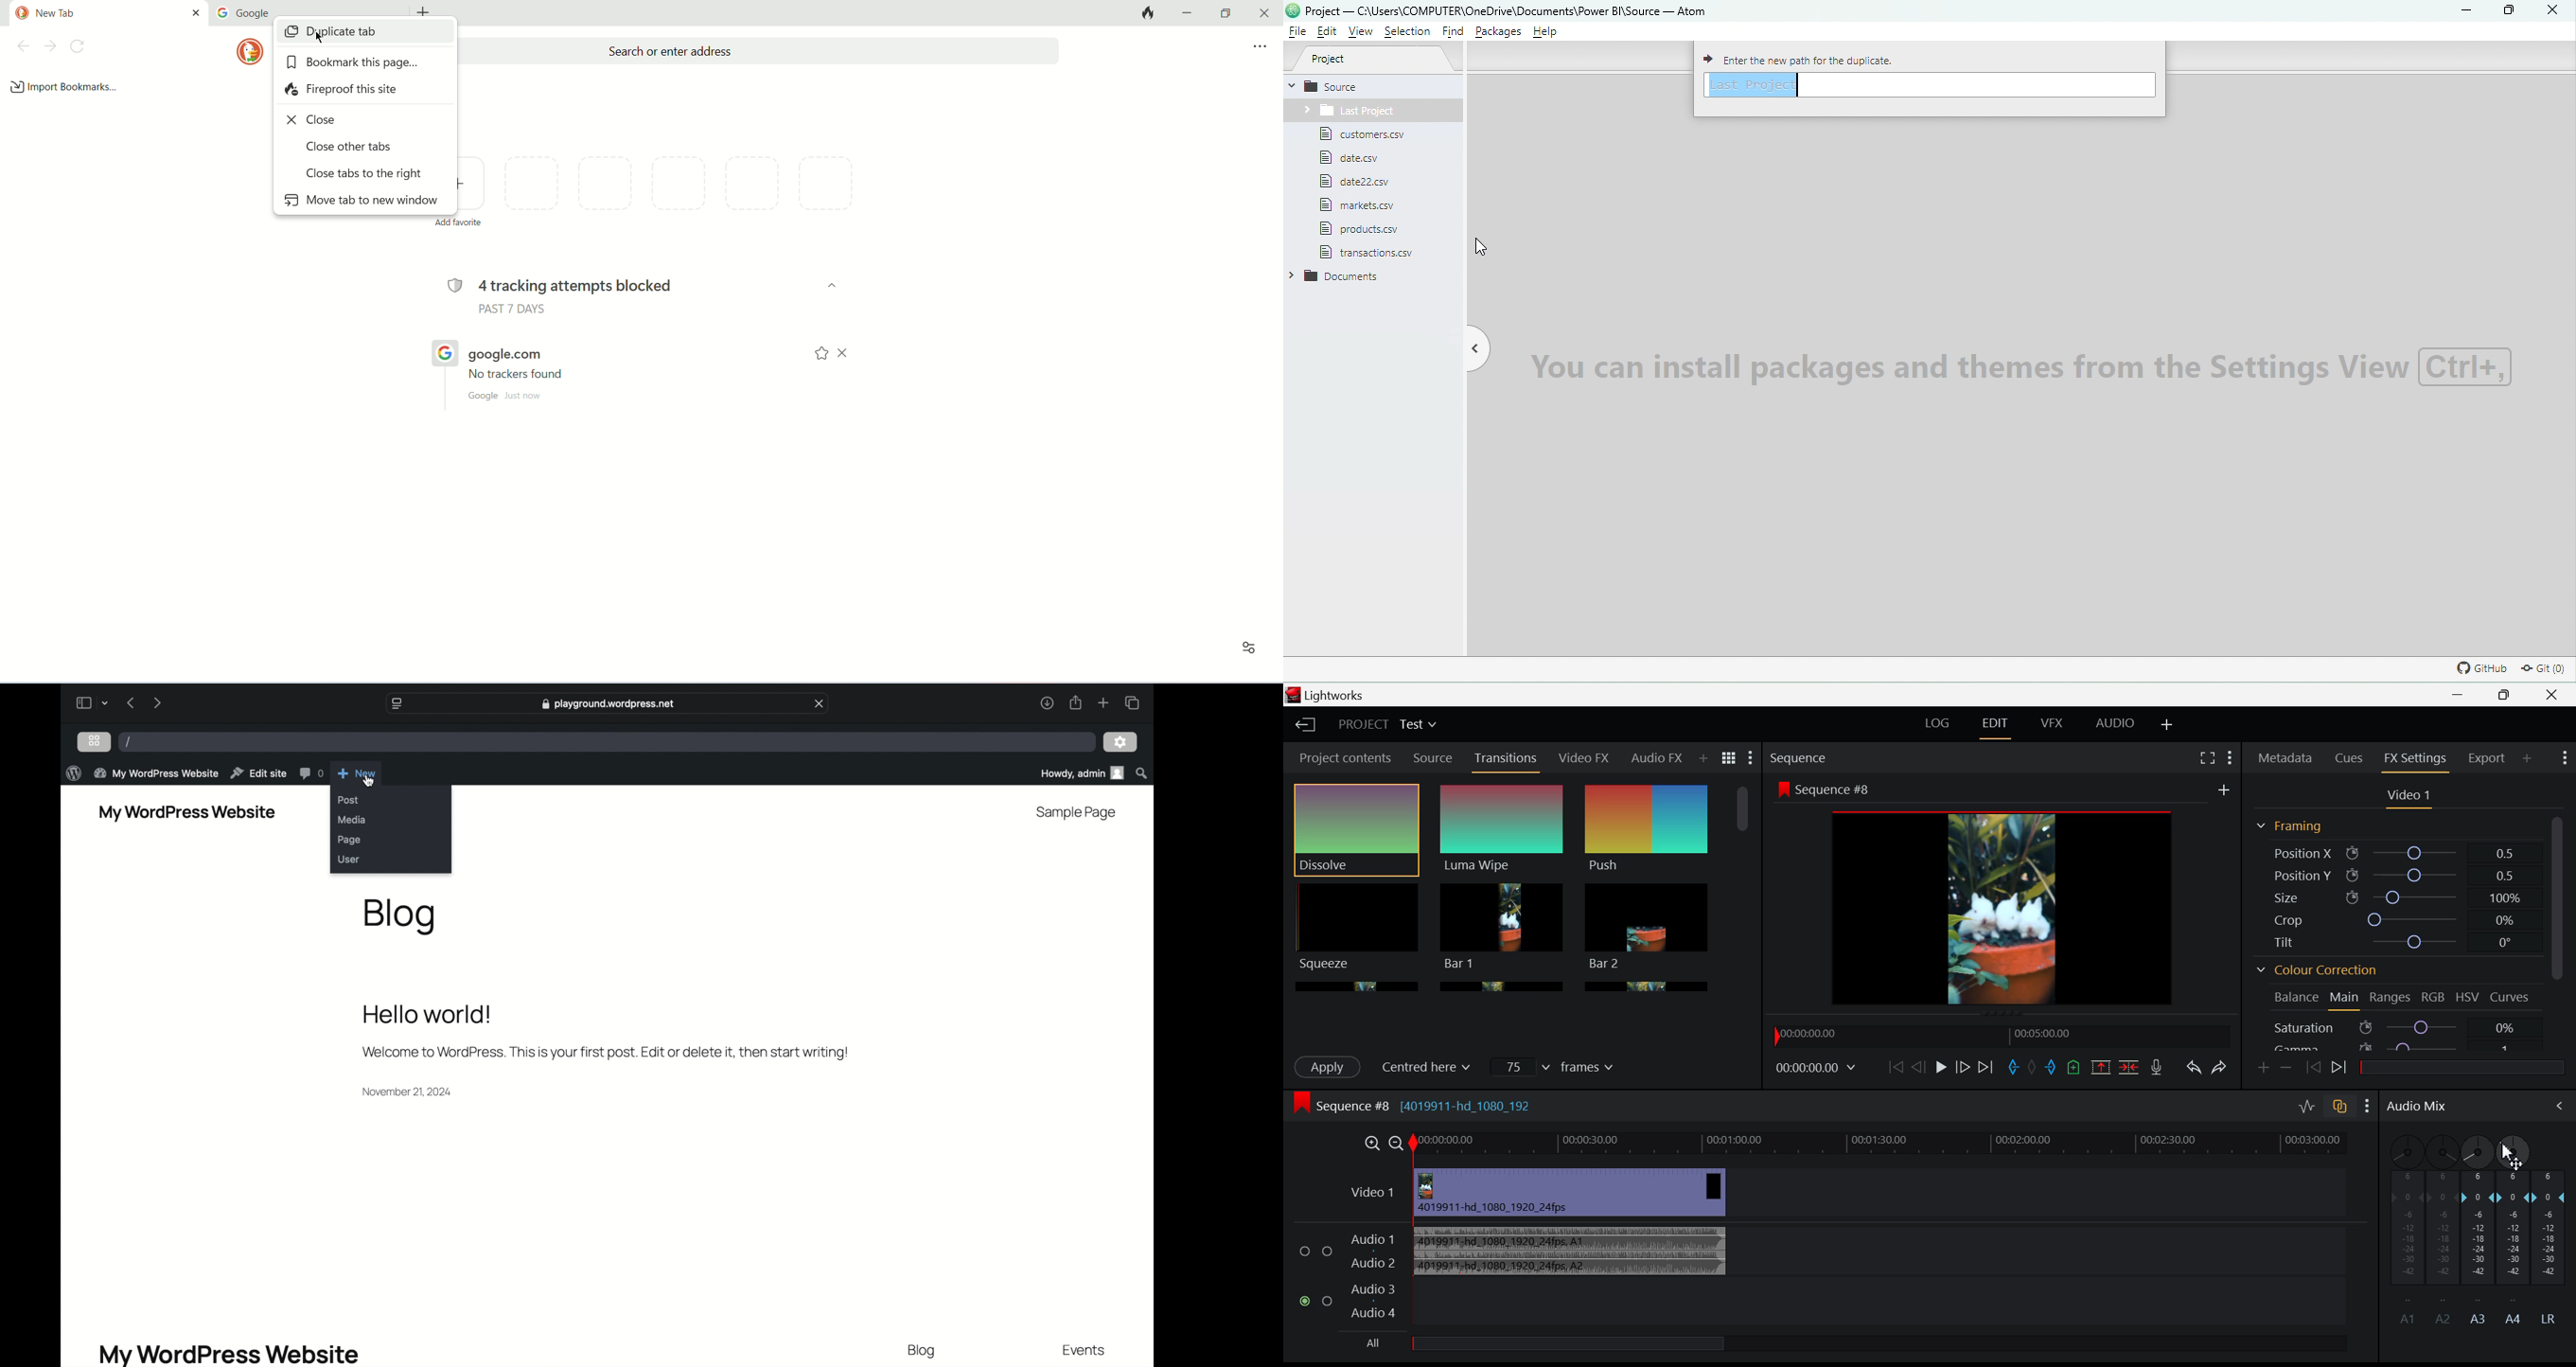 The height and width of the screenshot is (1372, 2576). I want to click on Sequence Preview Section, so click(1801, 758).